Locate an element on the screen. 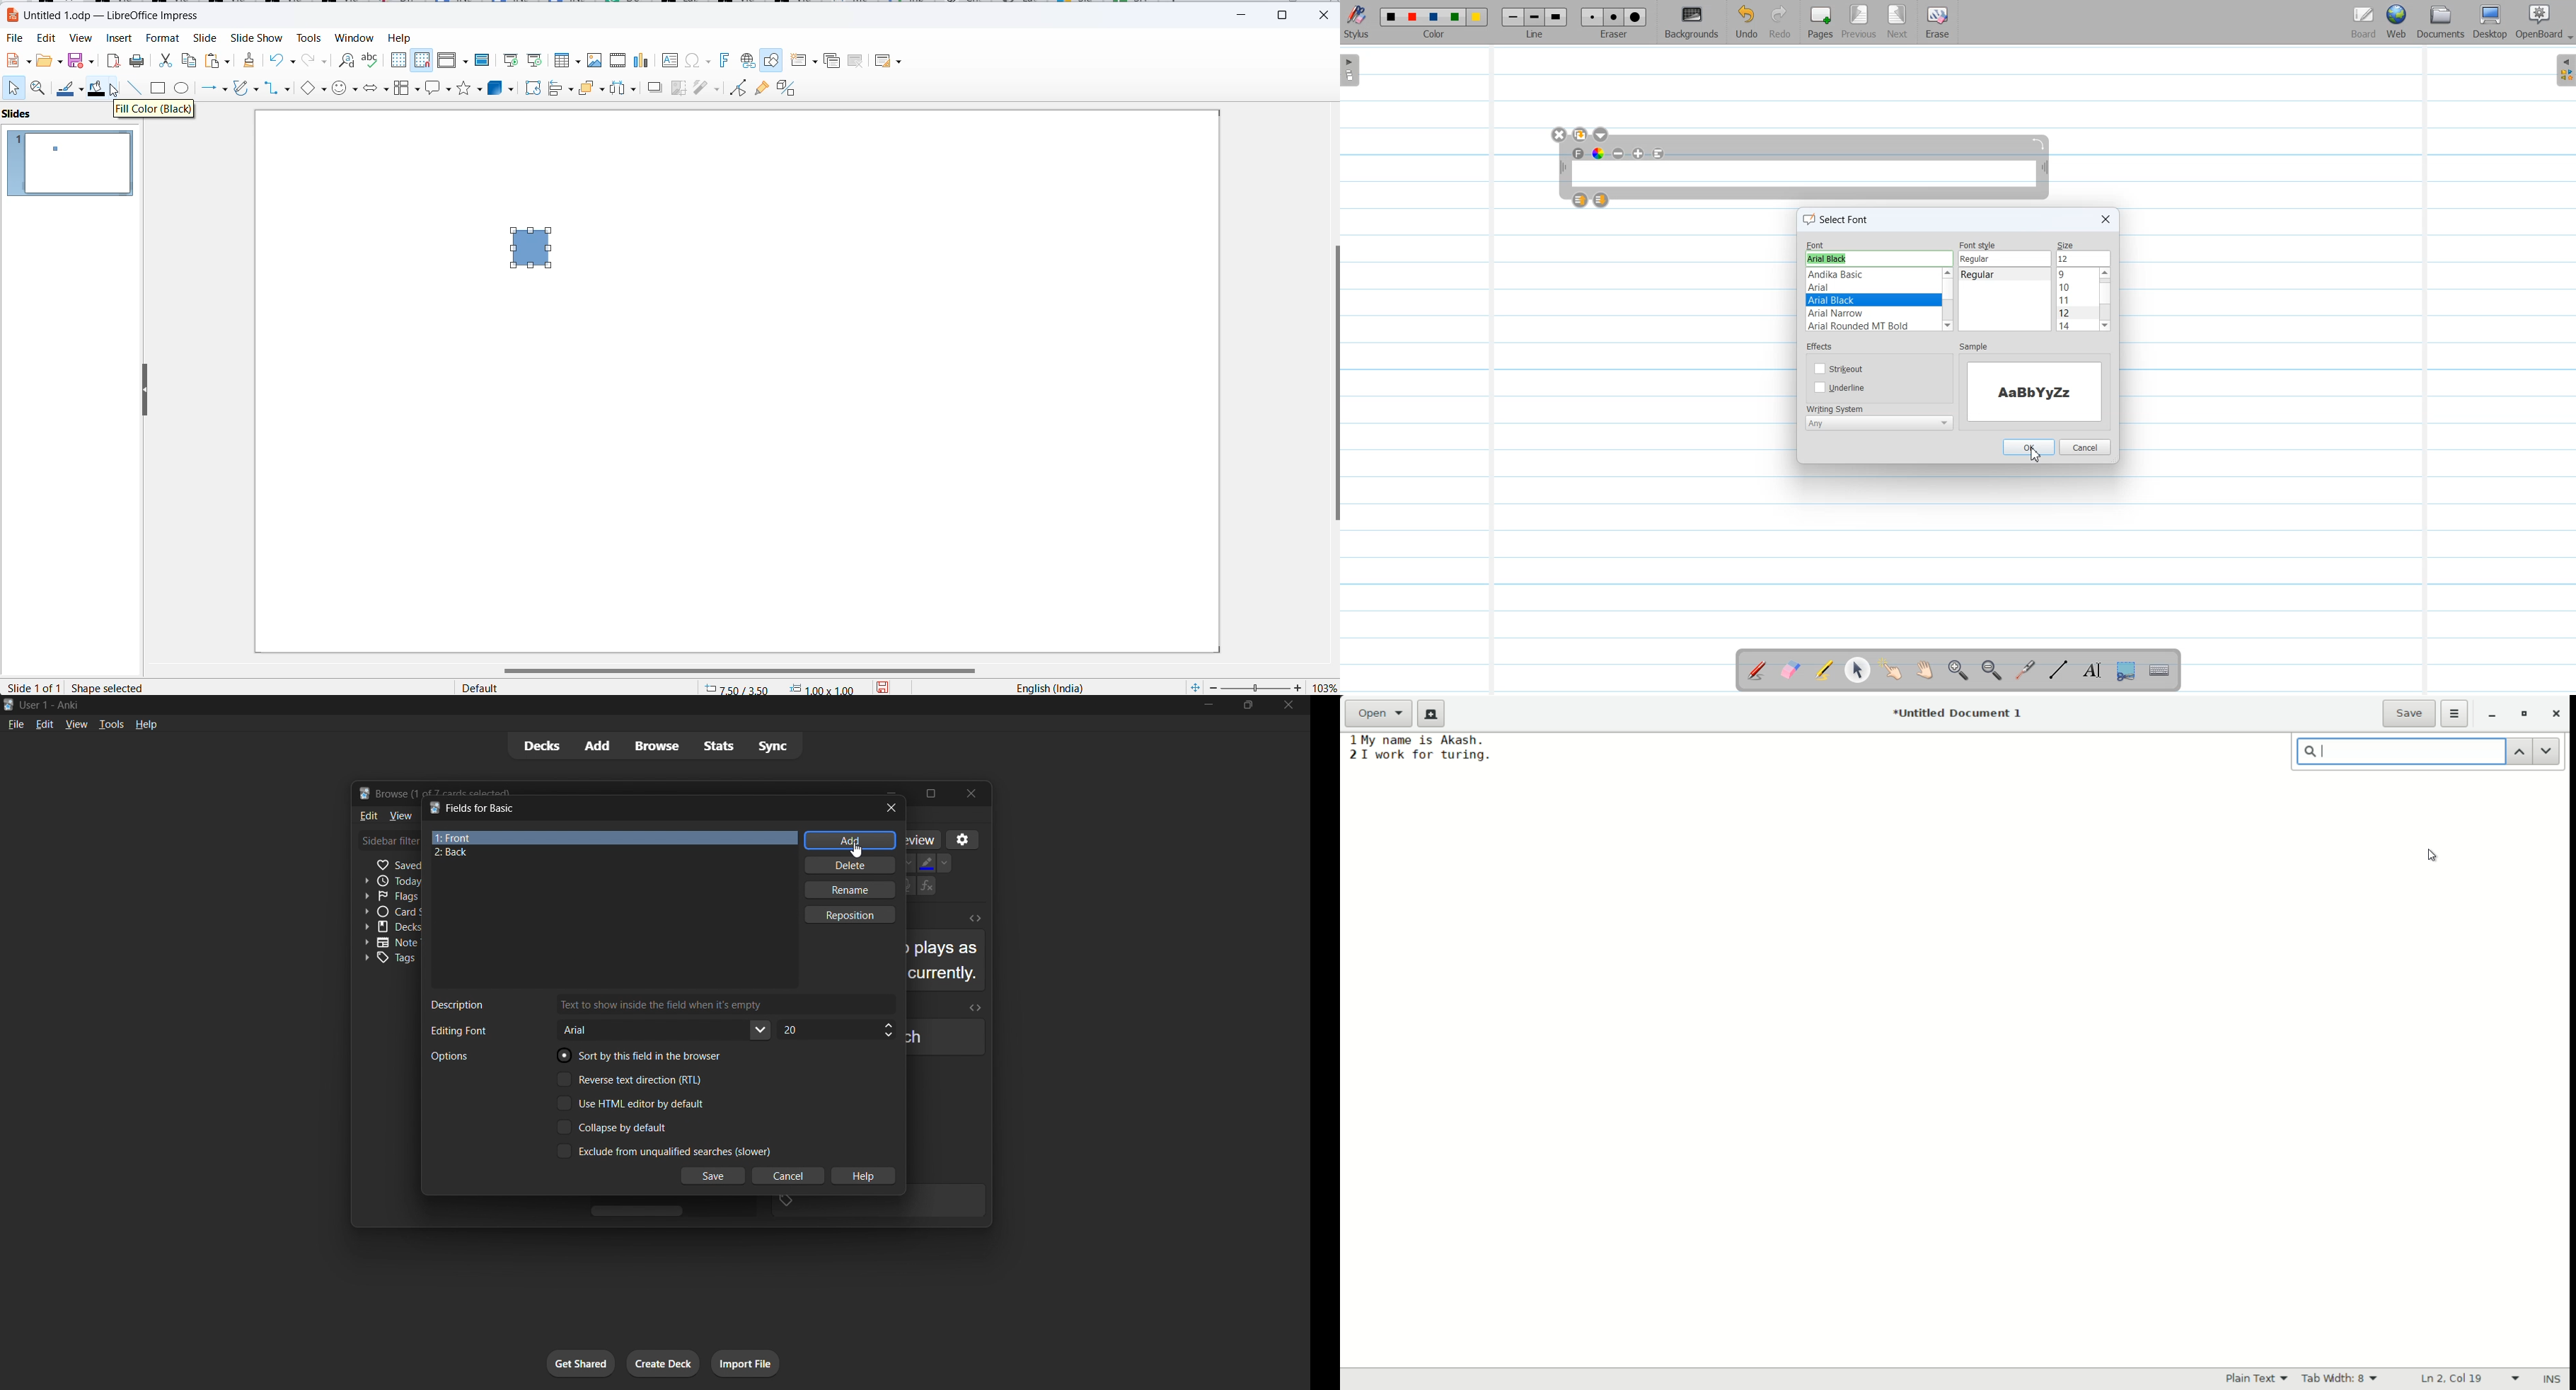 The width and height of the screenshot is (2576, 1400). Adjust width of text tool is located at coordinates (2045, 169).